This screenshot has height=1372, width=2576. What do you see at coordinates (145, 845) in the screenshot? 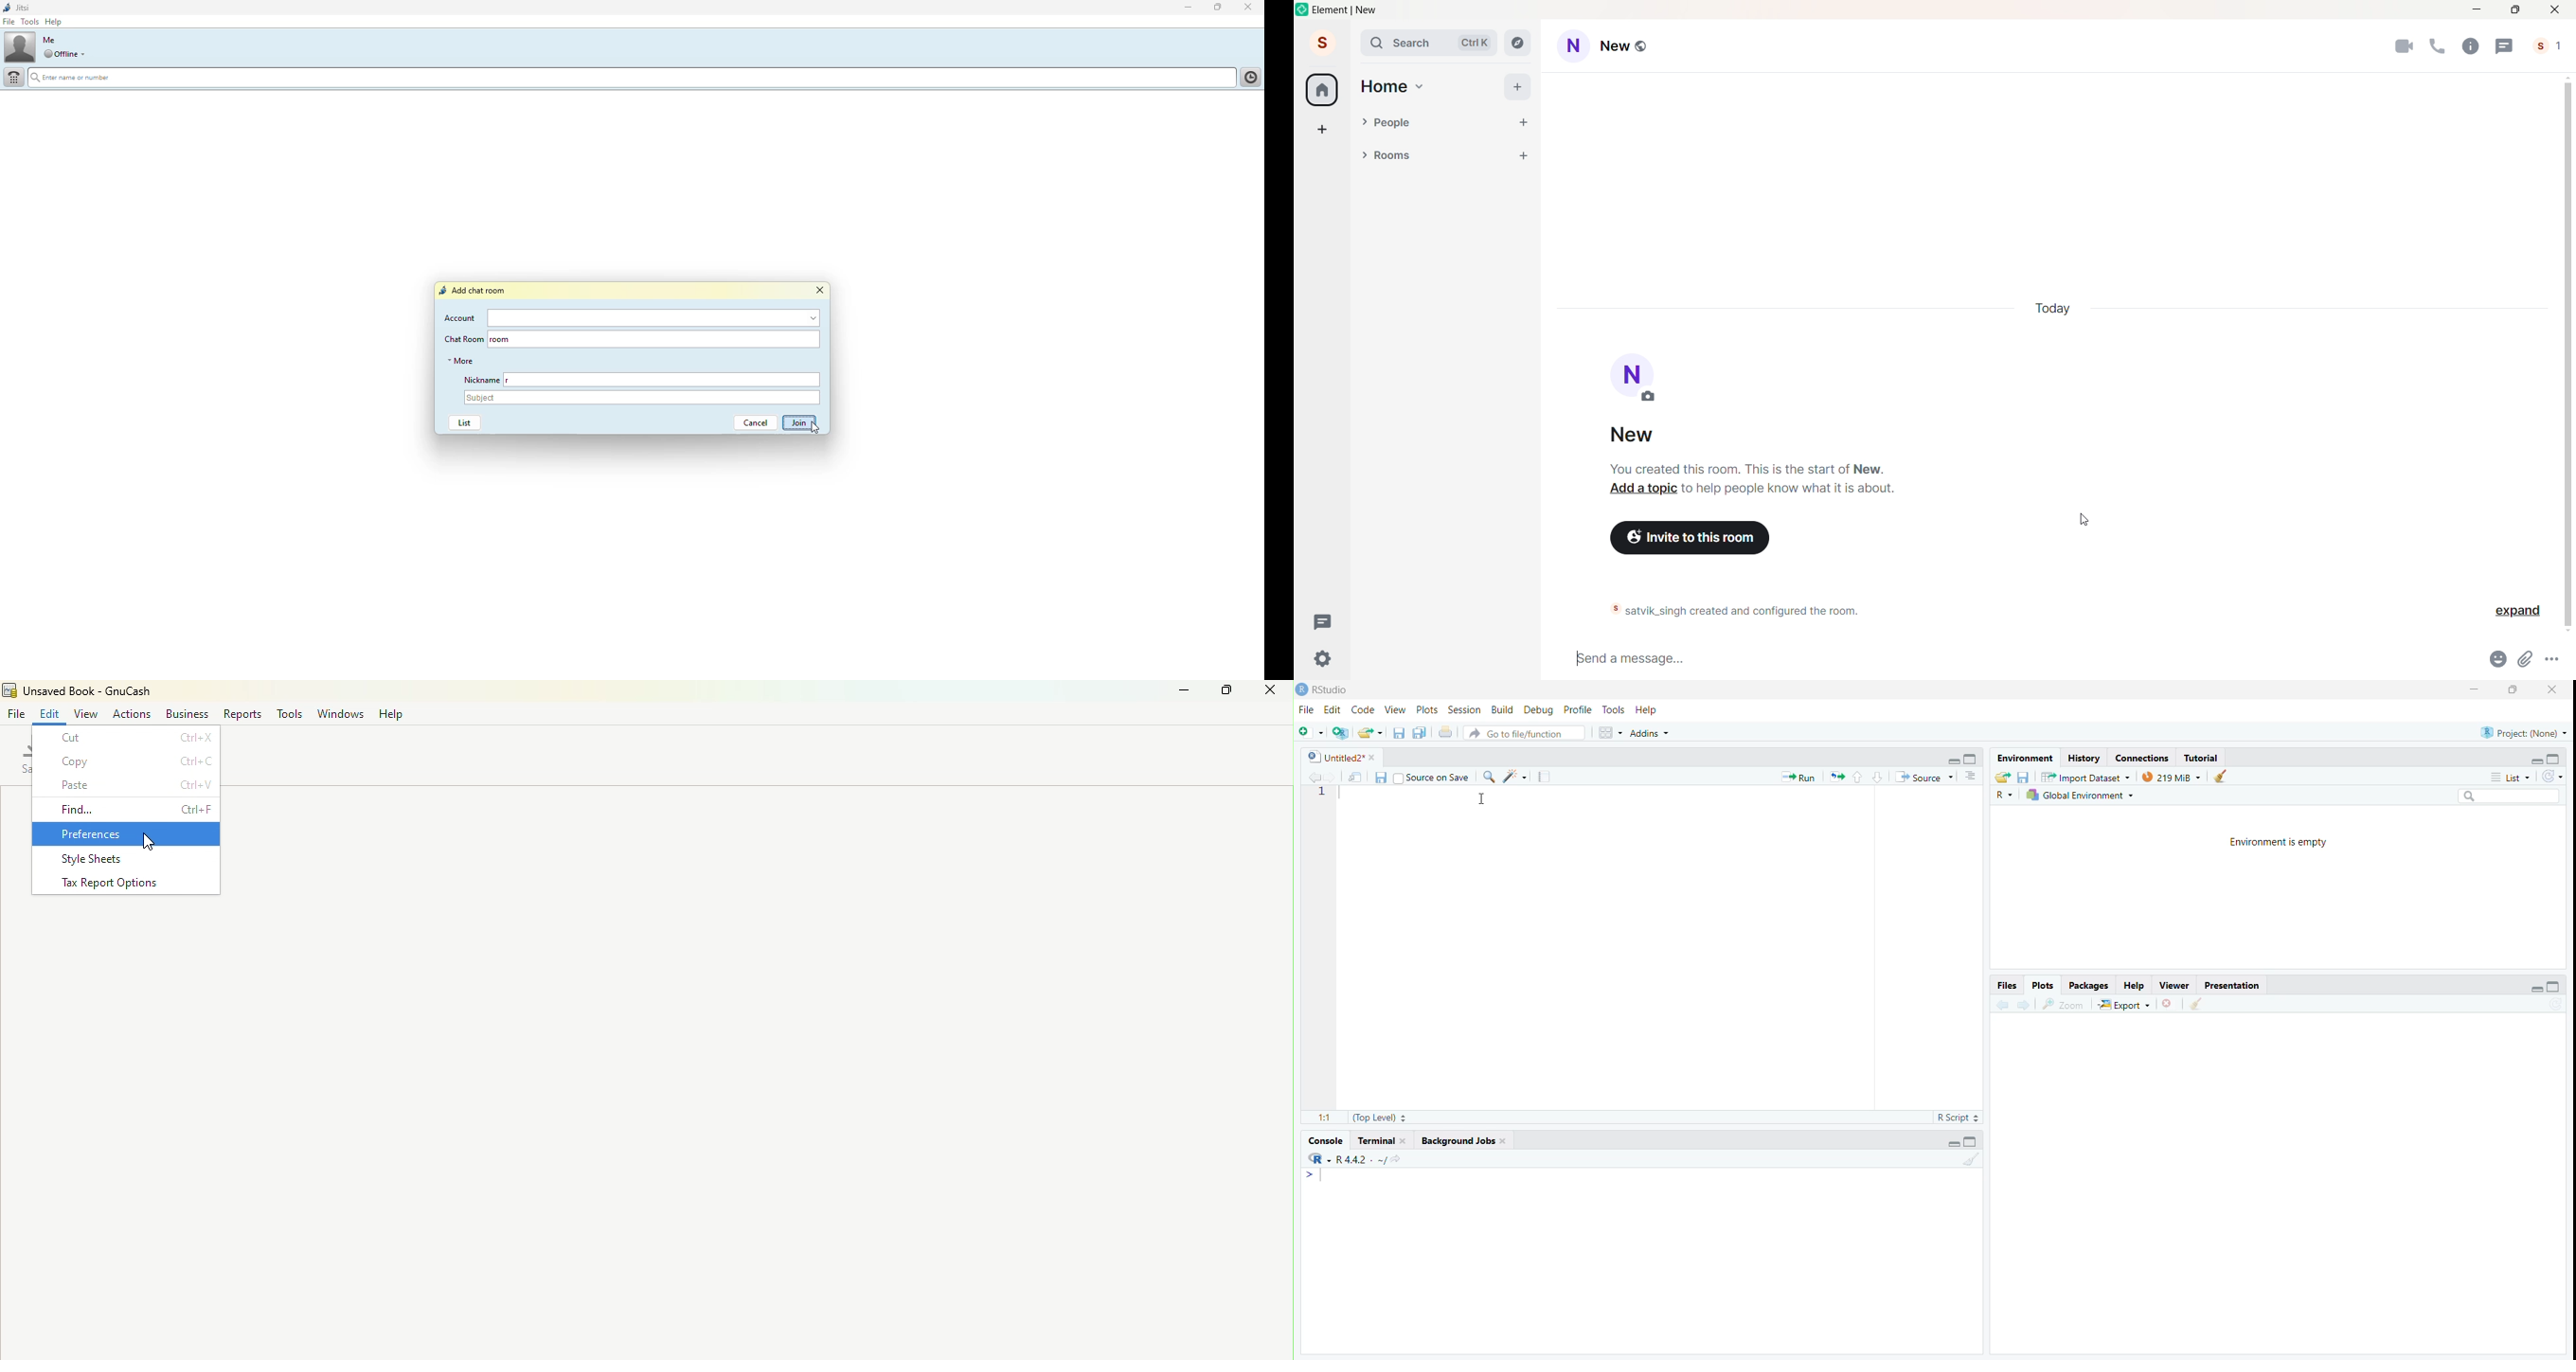
I see `cursor` at bounding box center [145, 845].